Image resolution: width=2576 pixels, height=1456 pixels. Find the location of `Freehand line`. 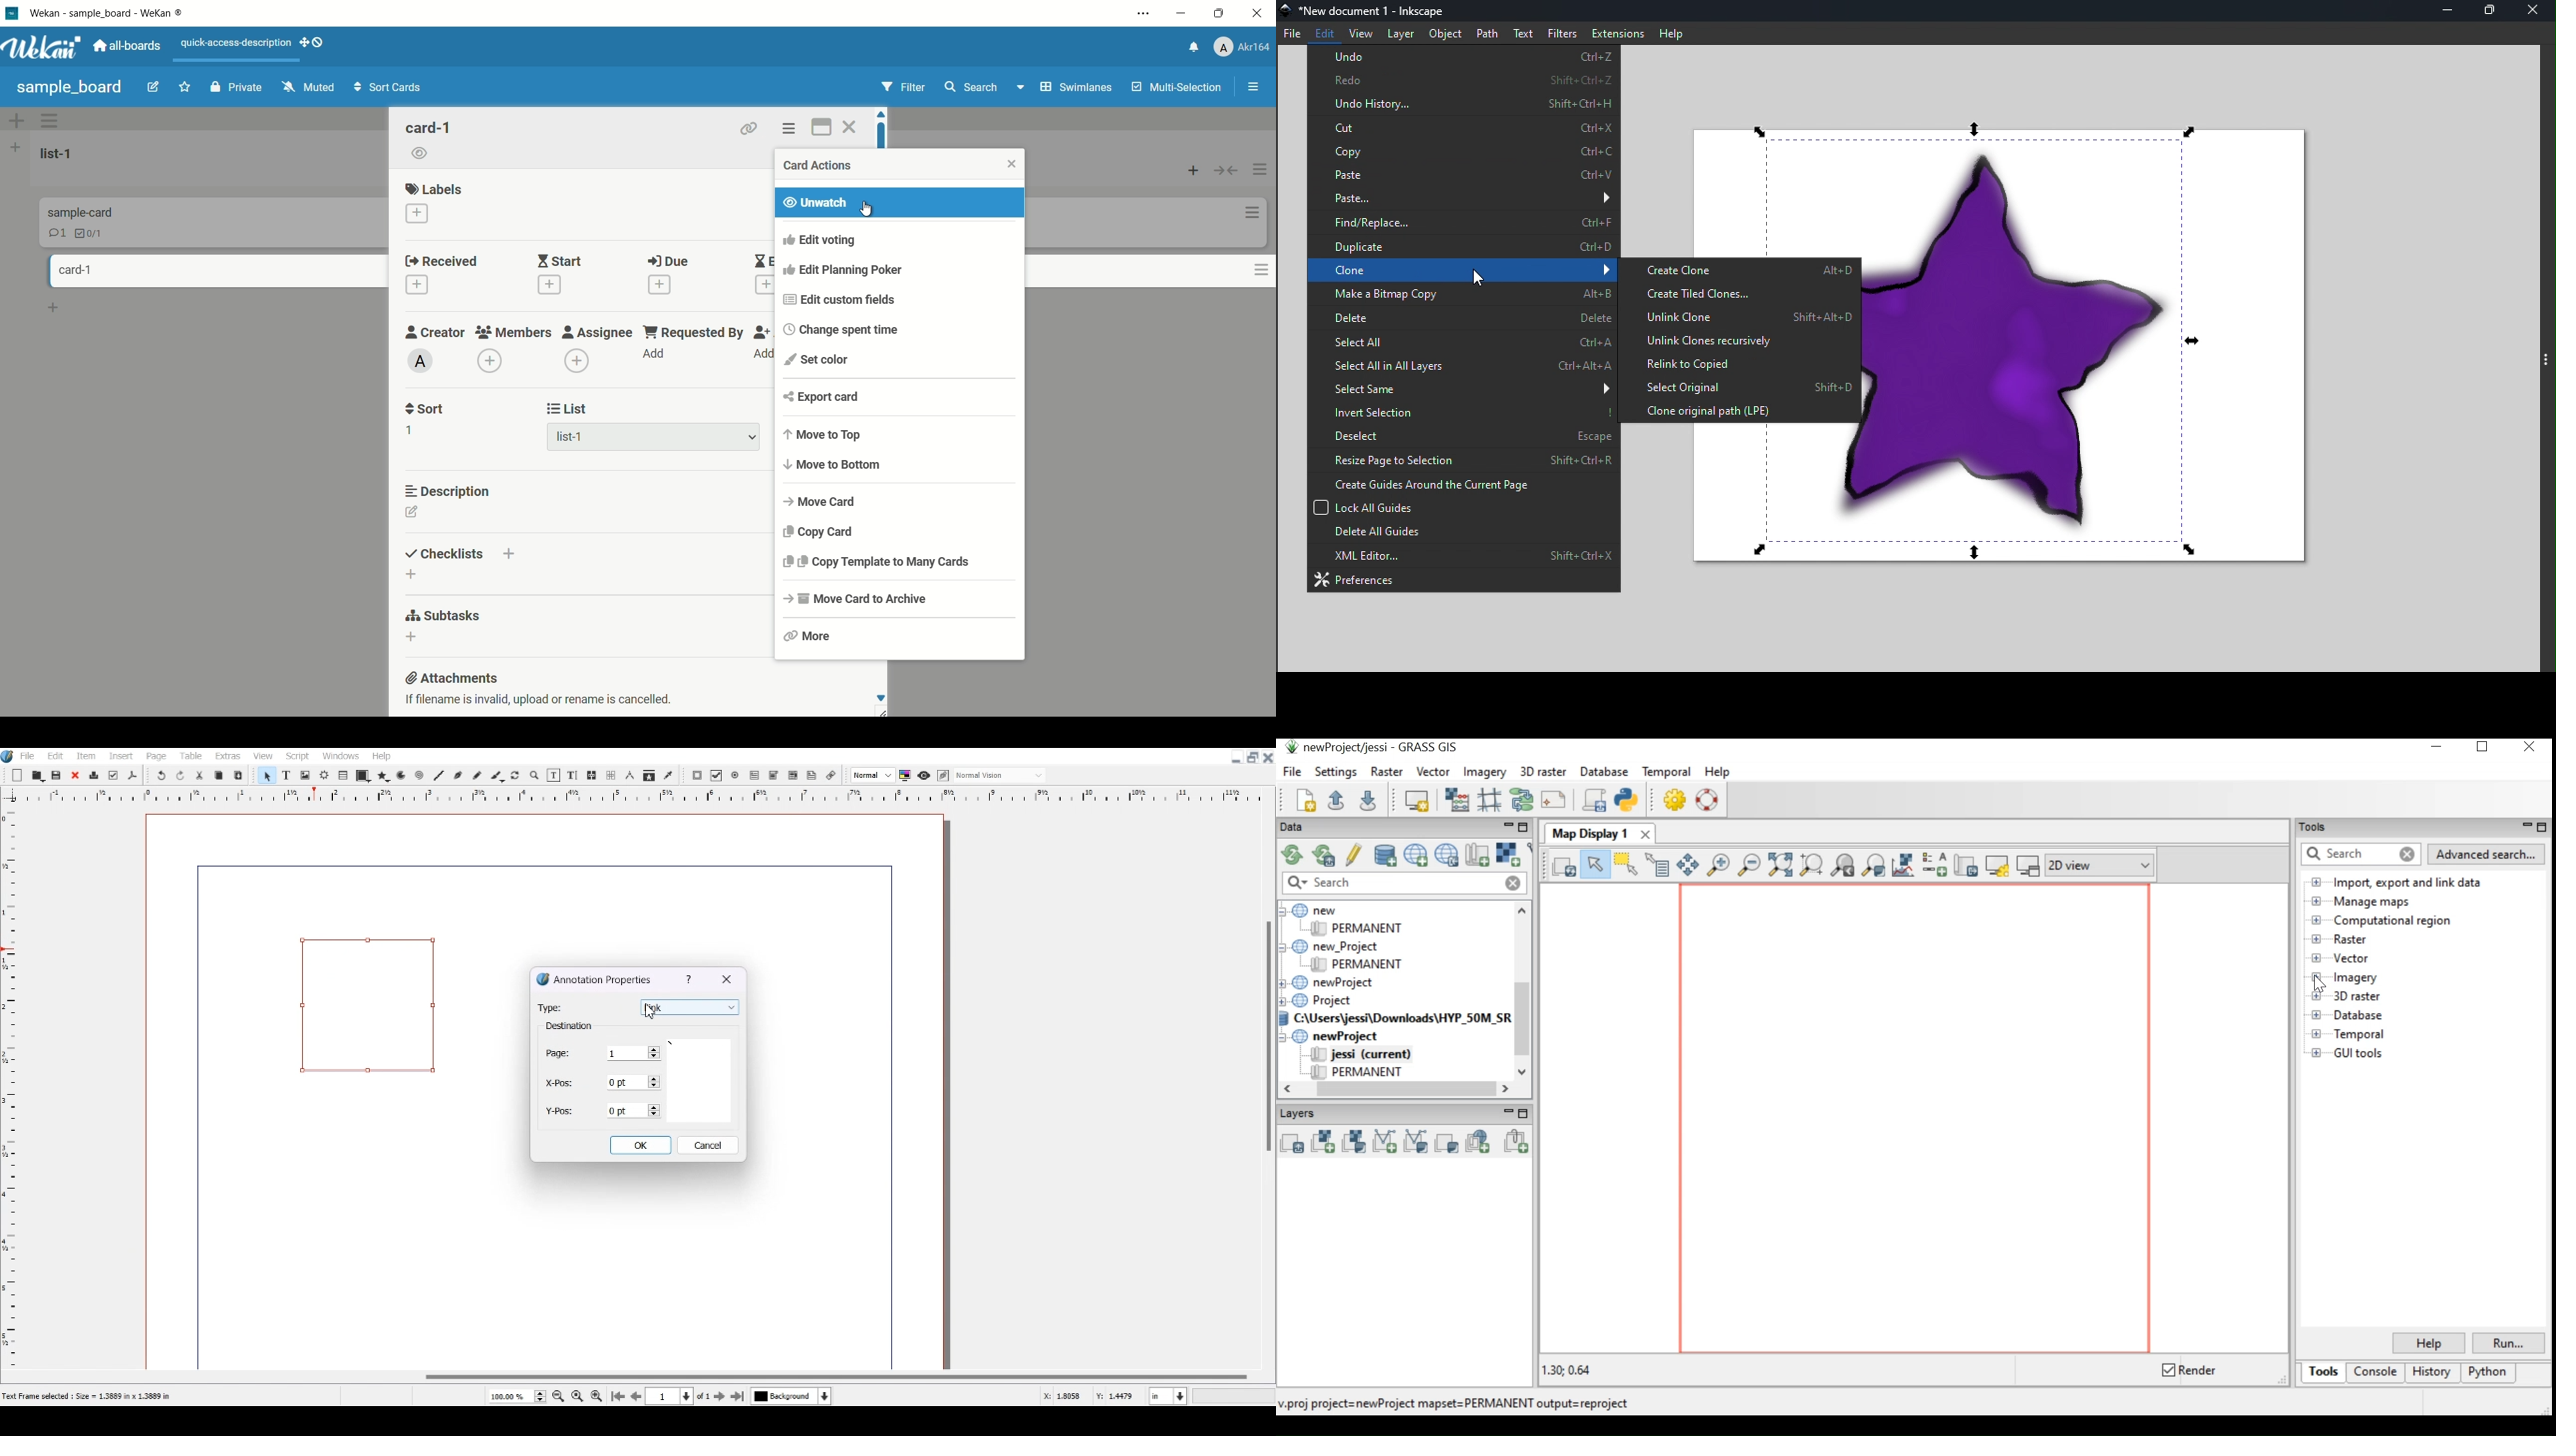

Freehand line is located at coordinates (477, 775).